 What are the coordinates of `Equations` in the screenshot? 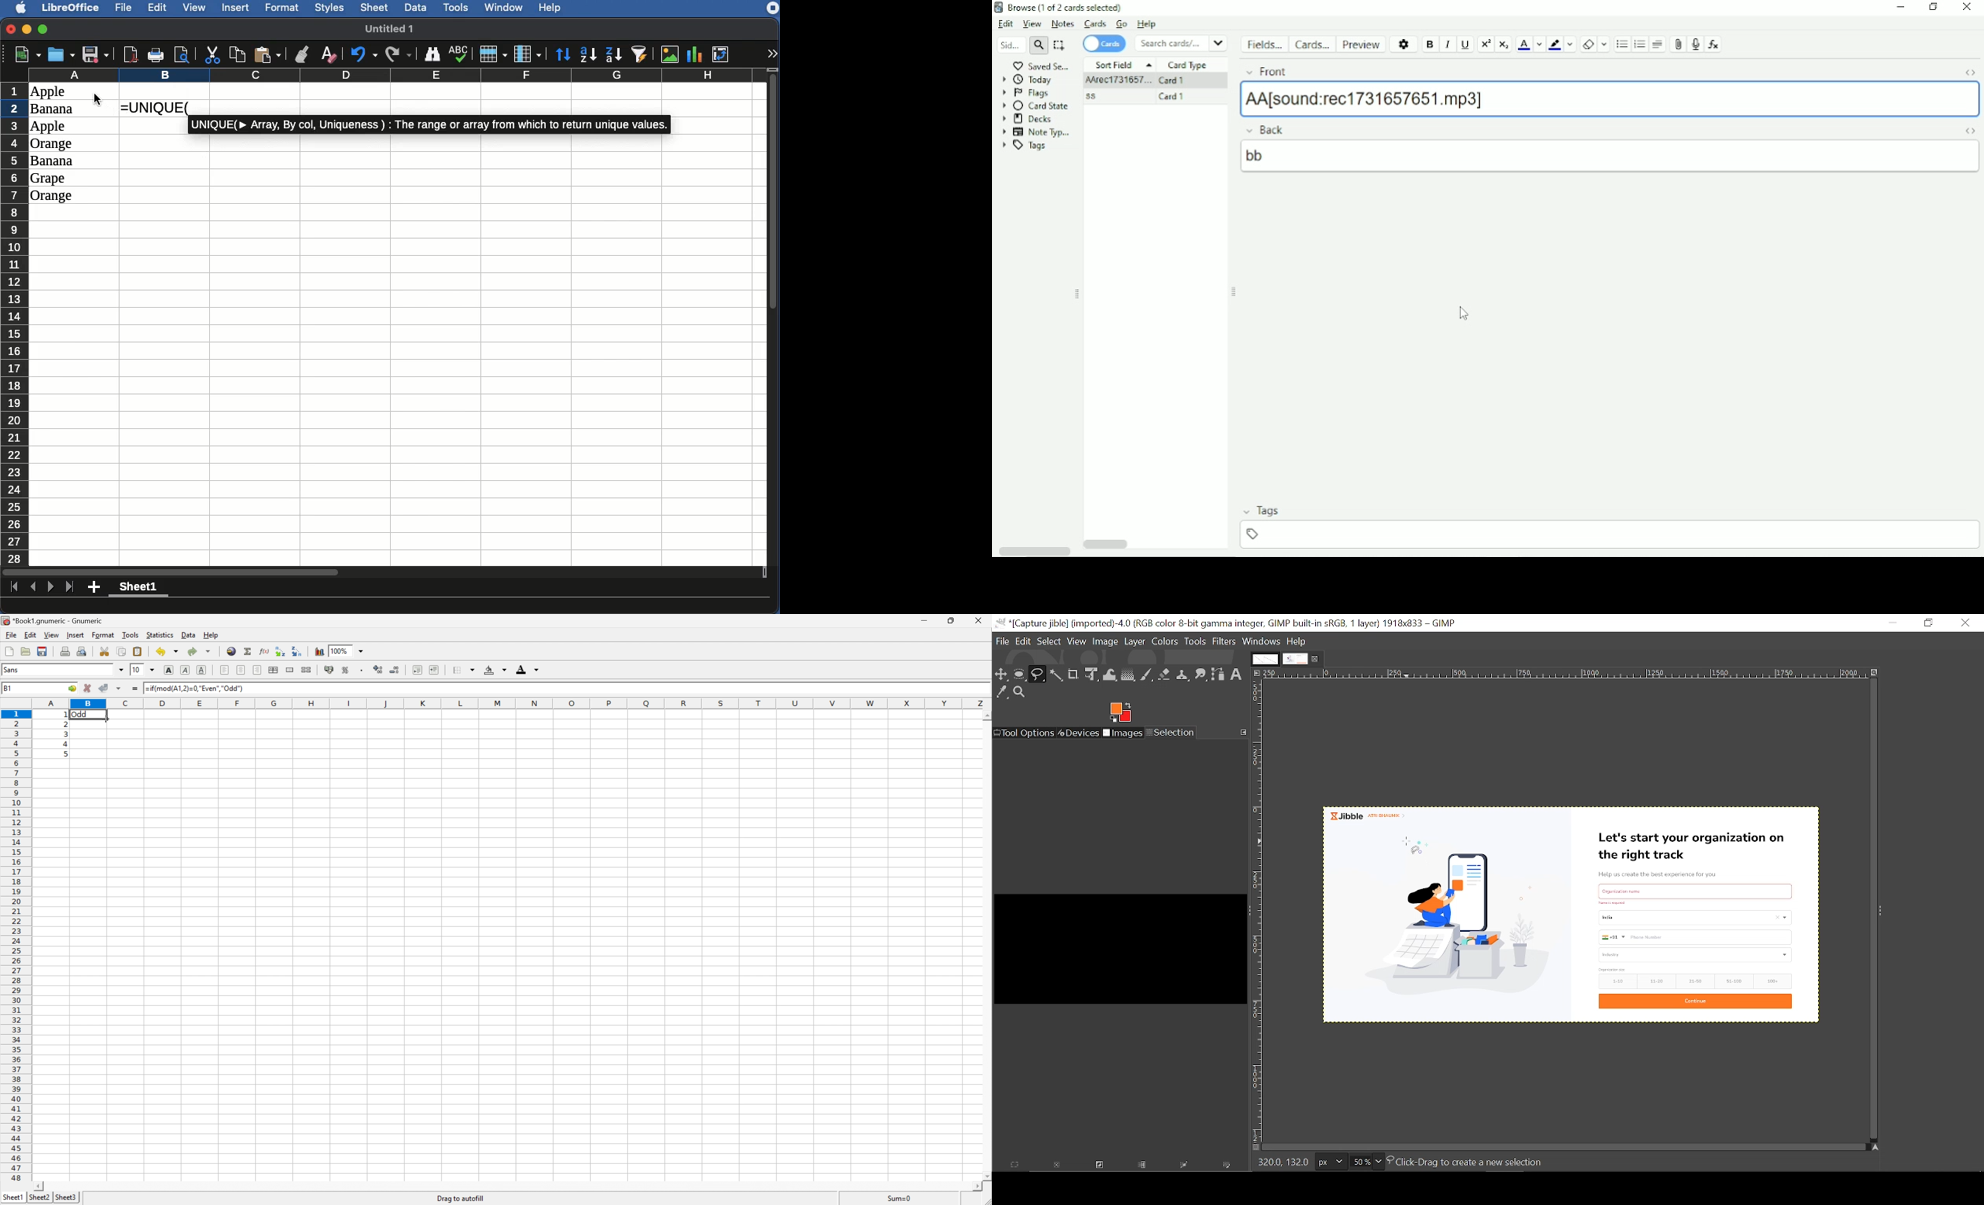 It's located at (1714, 45).